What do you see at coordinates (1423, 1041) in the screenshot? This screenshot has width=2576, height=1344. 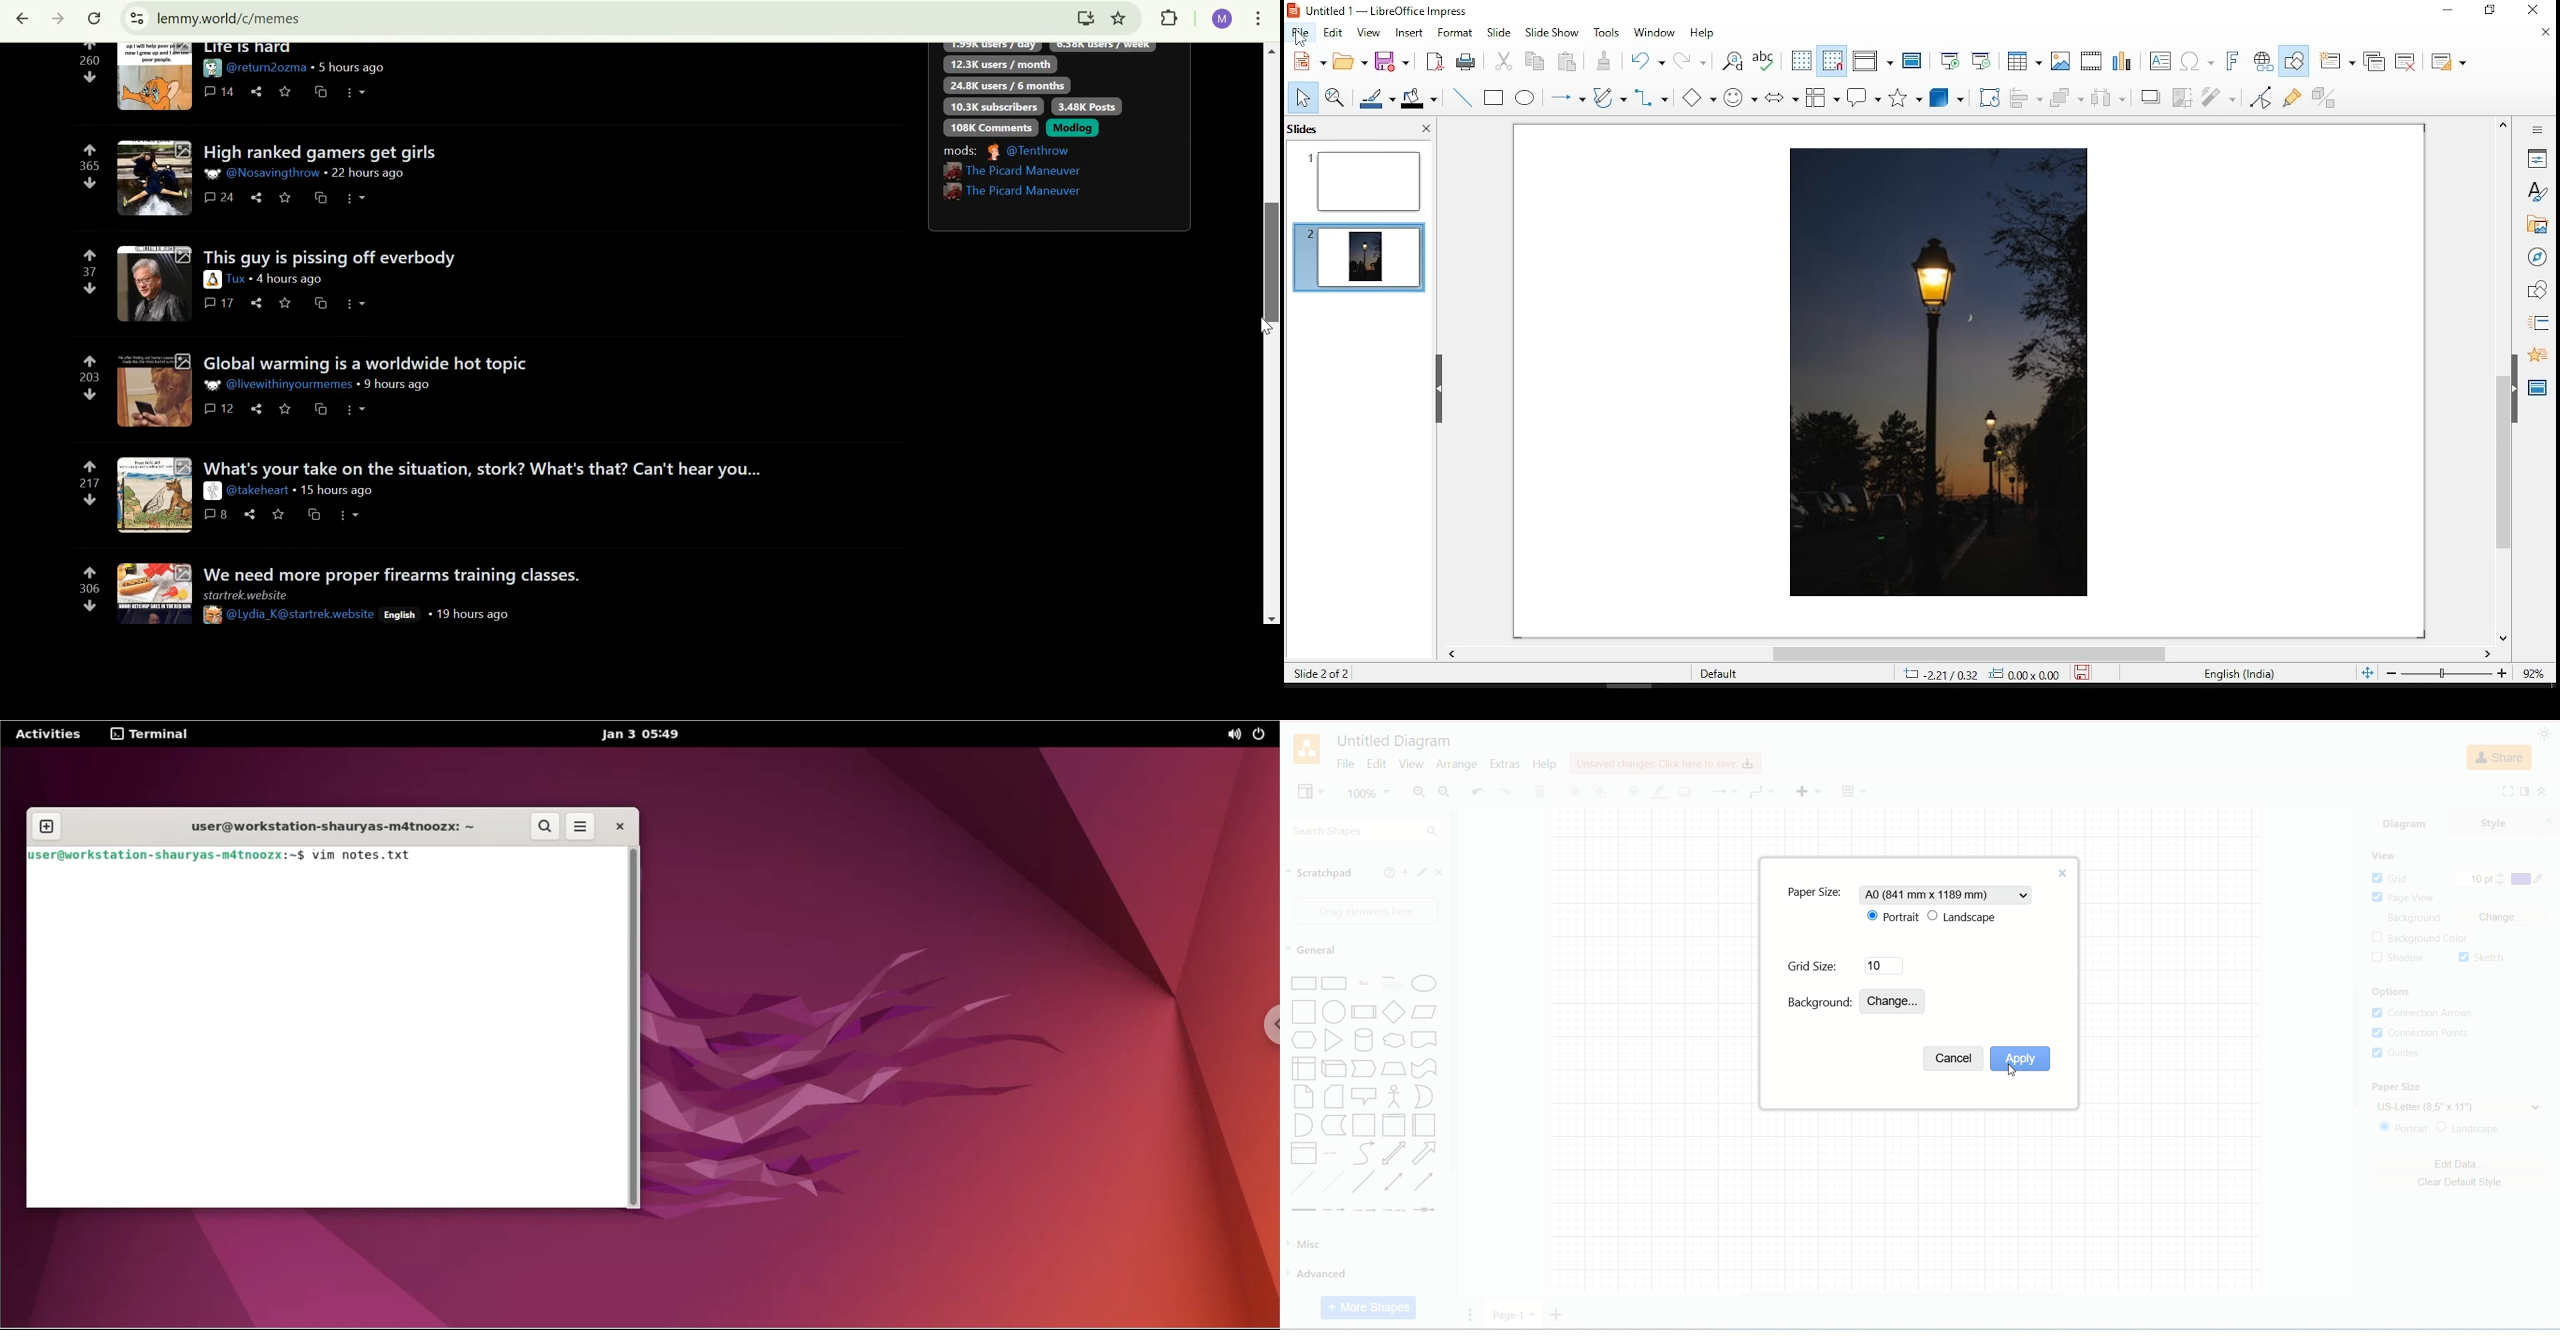 I see `Document` at bounding box center [1423, 1041].